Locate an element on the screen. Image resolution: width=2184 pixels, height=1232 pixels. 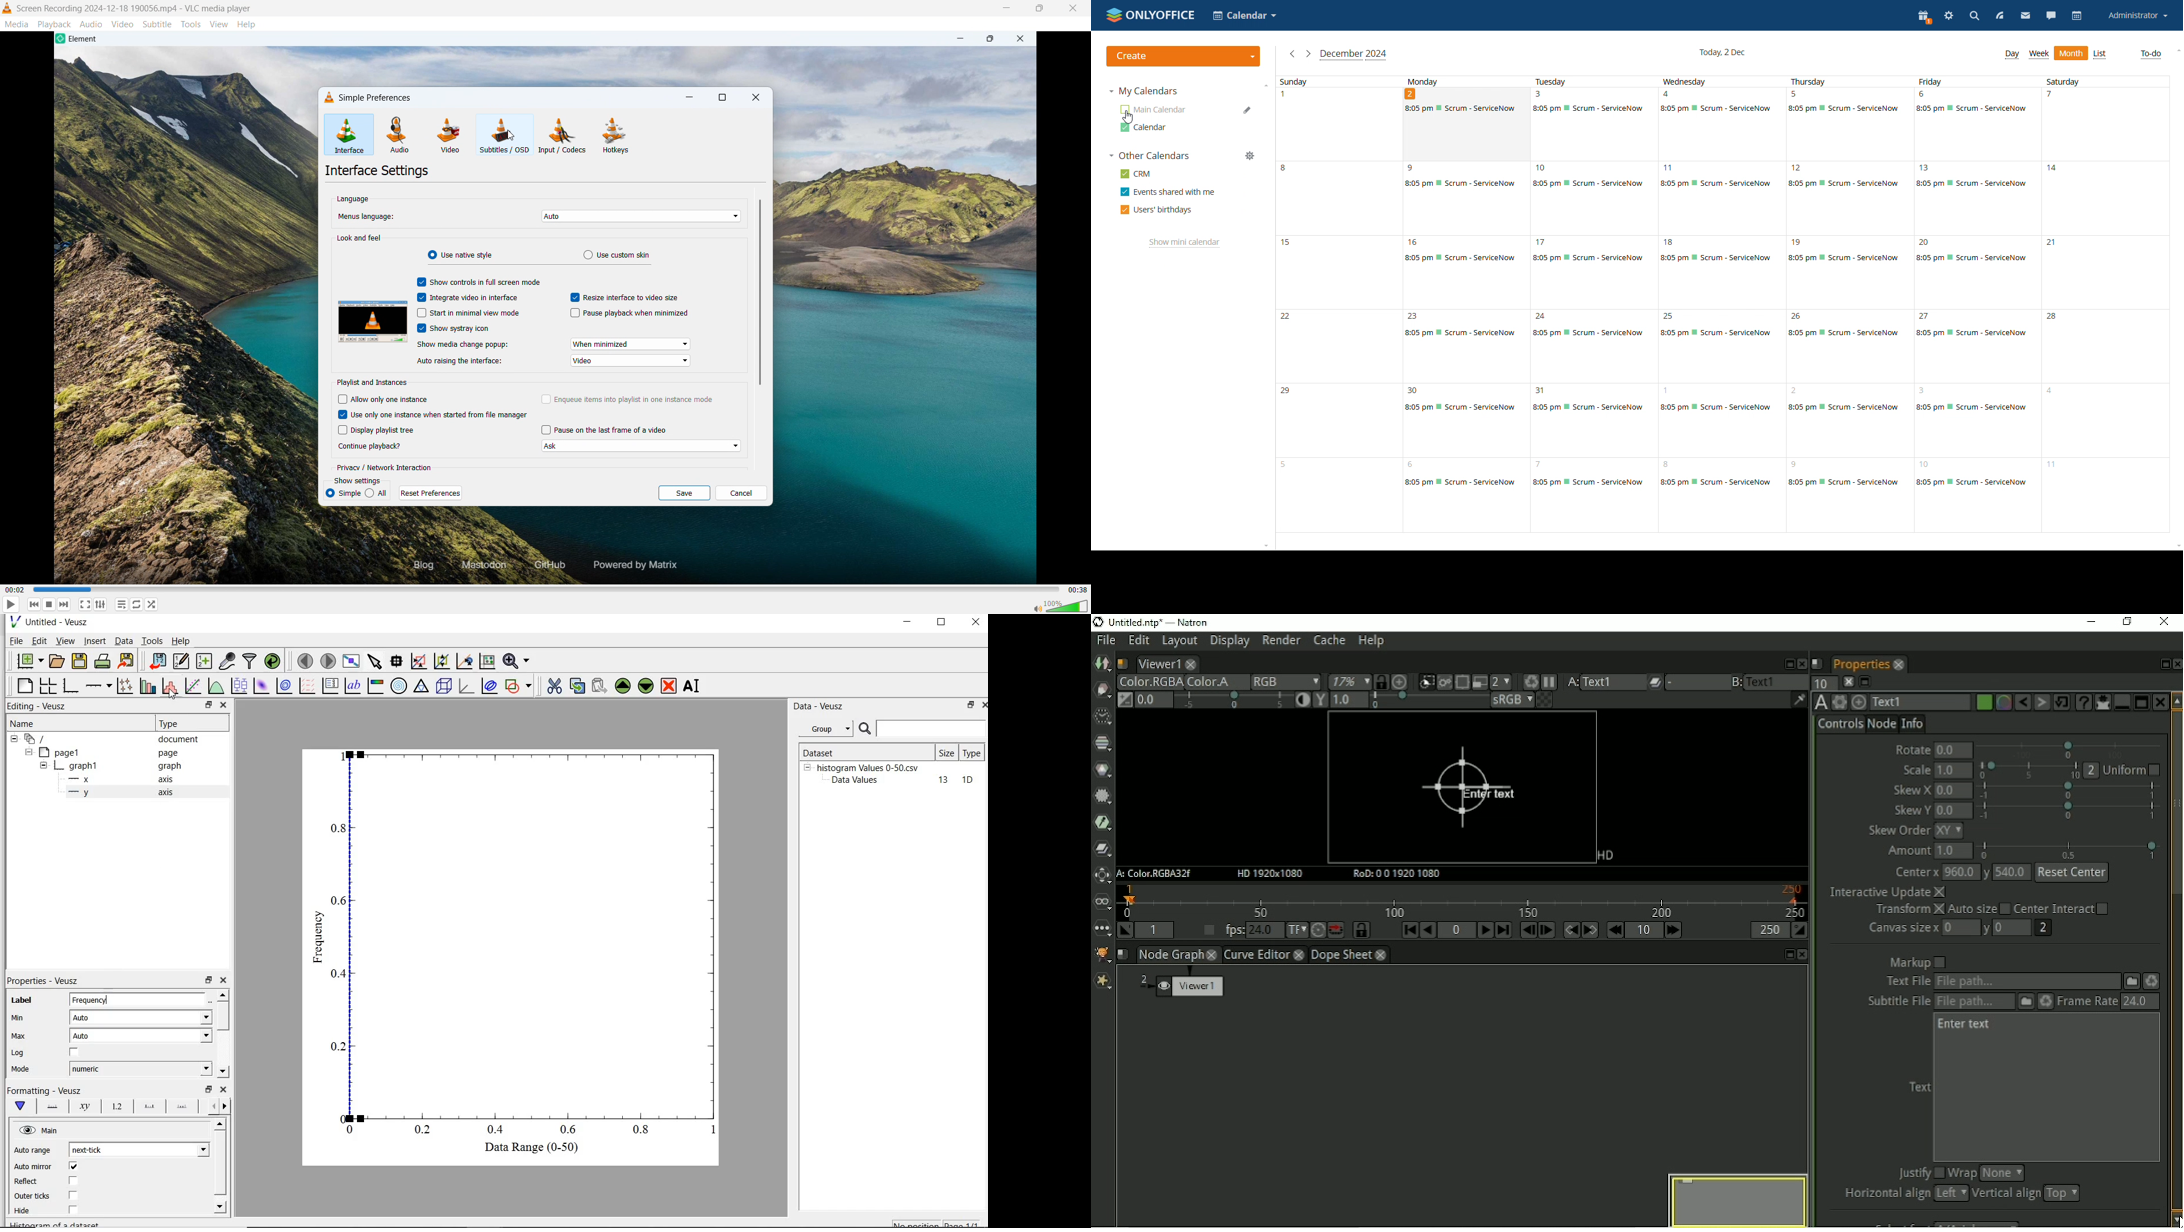
sunday is located at coordinates (1339, 305).